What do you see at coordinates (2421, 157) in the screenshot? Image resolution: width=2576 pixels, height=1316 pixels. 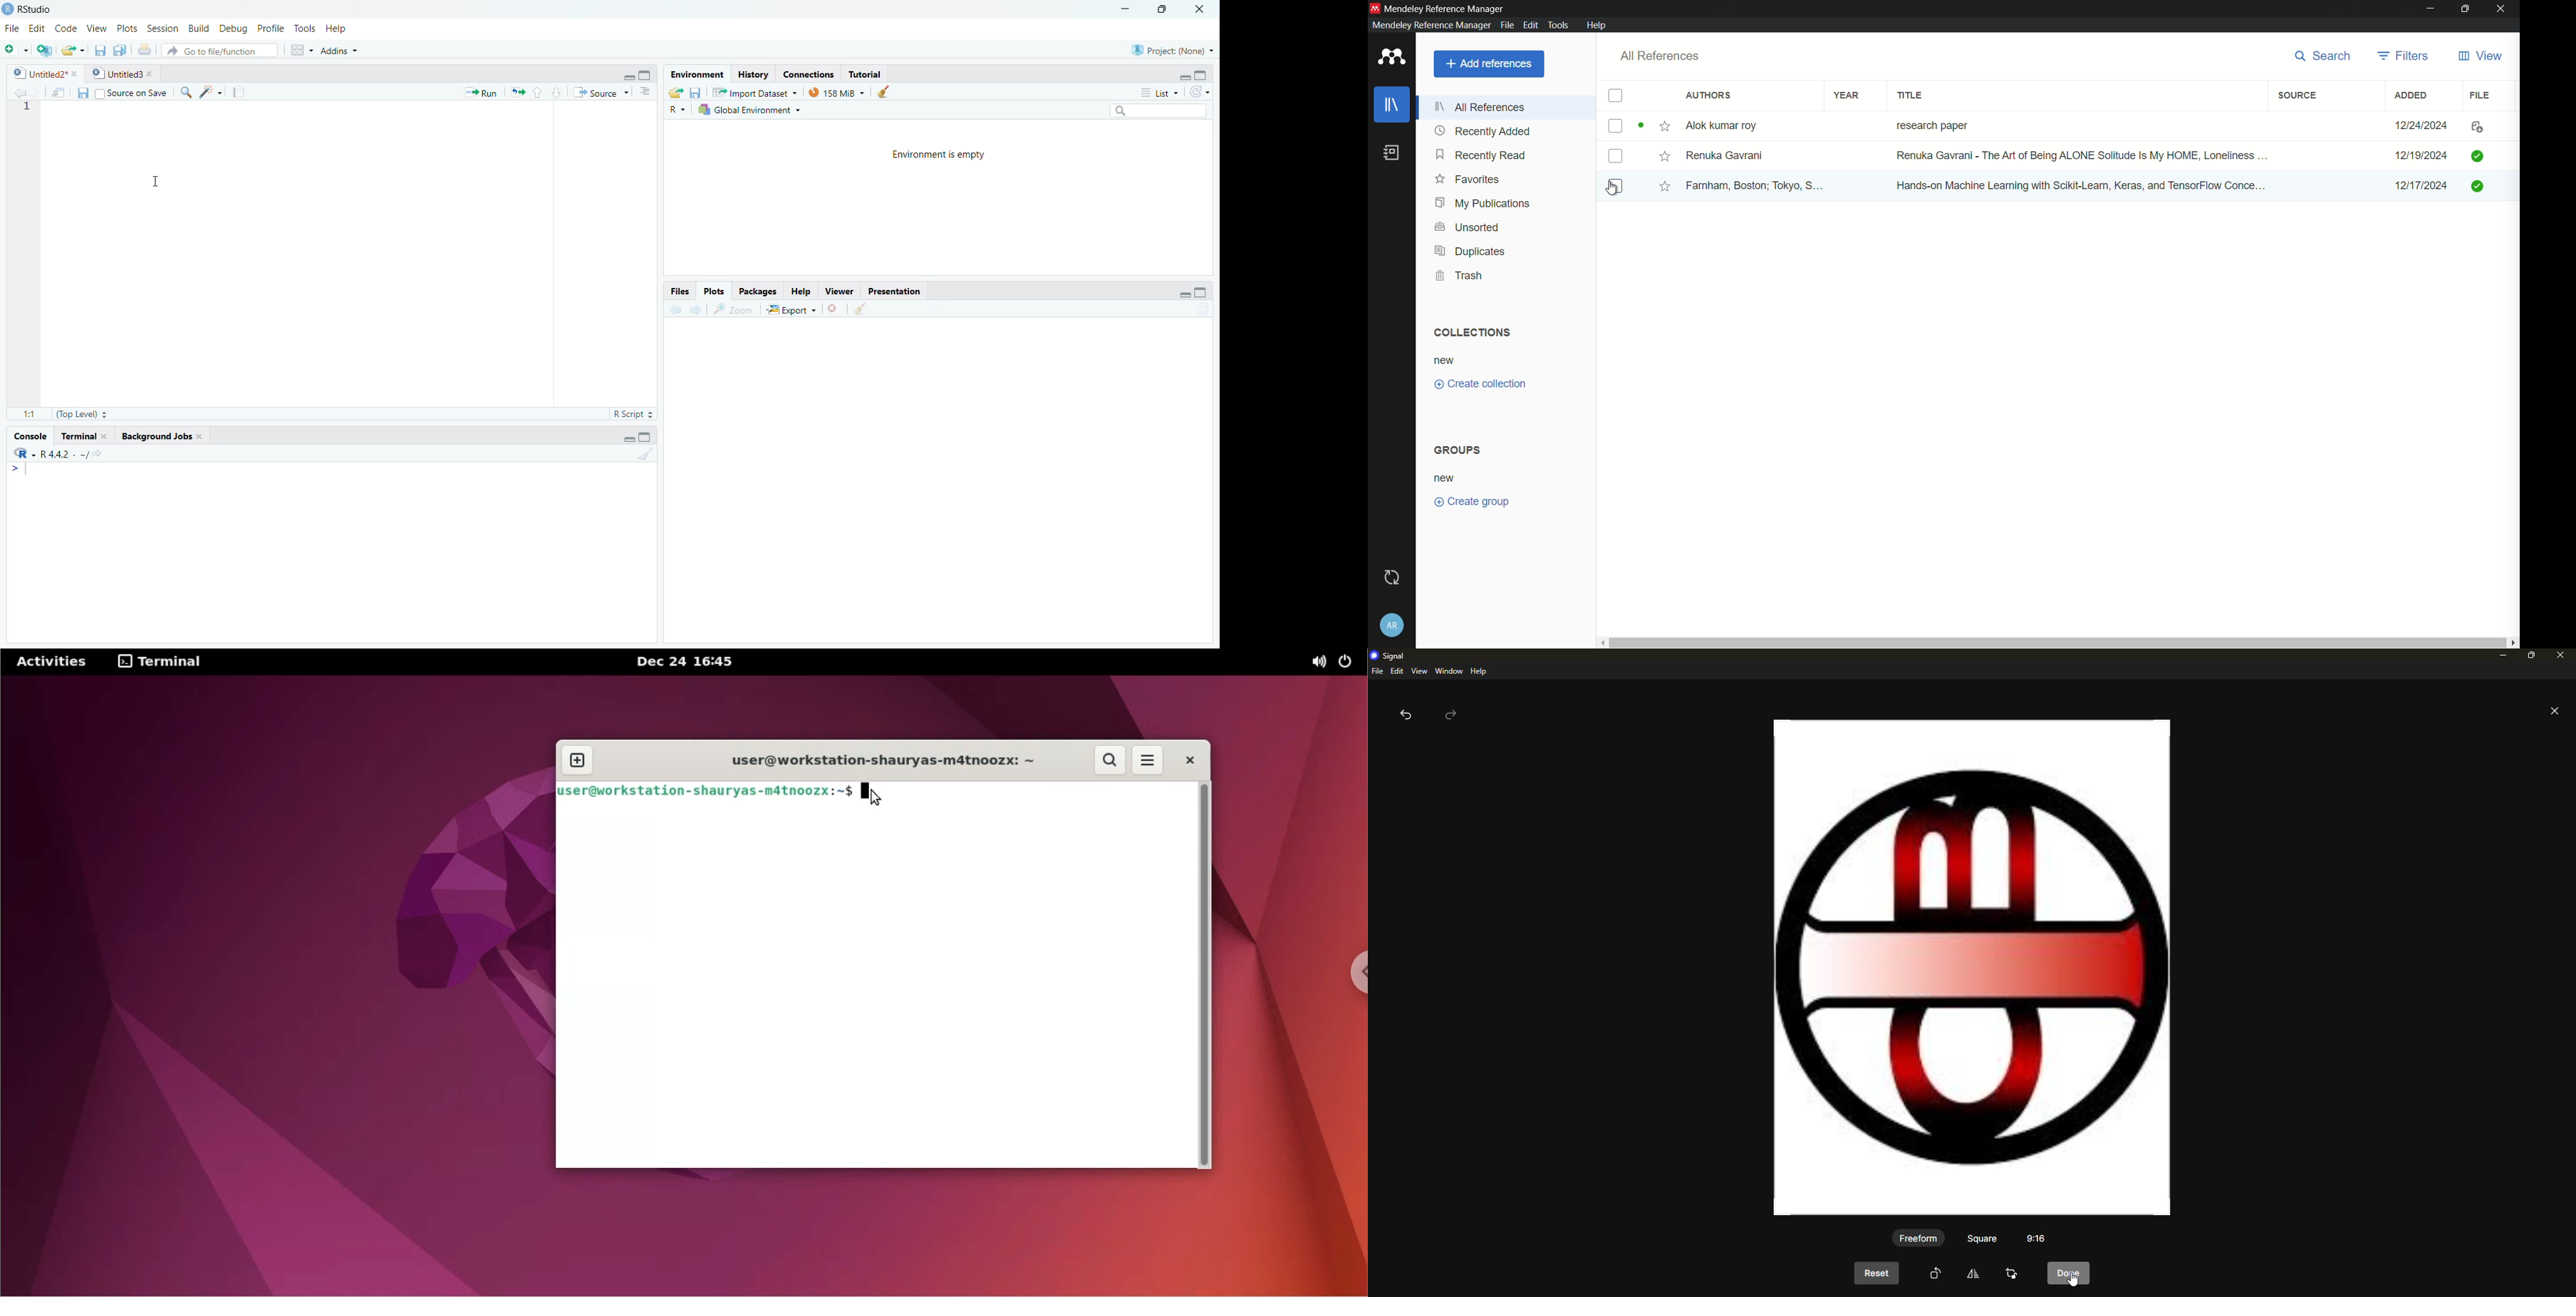 I see `12/19/2024` at bounding box center [2421, 157].